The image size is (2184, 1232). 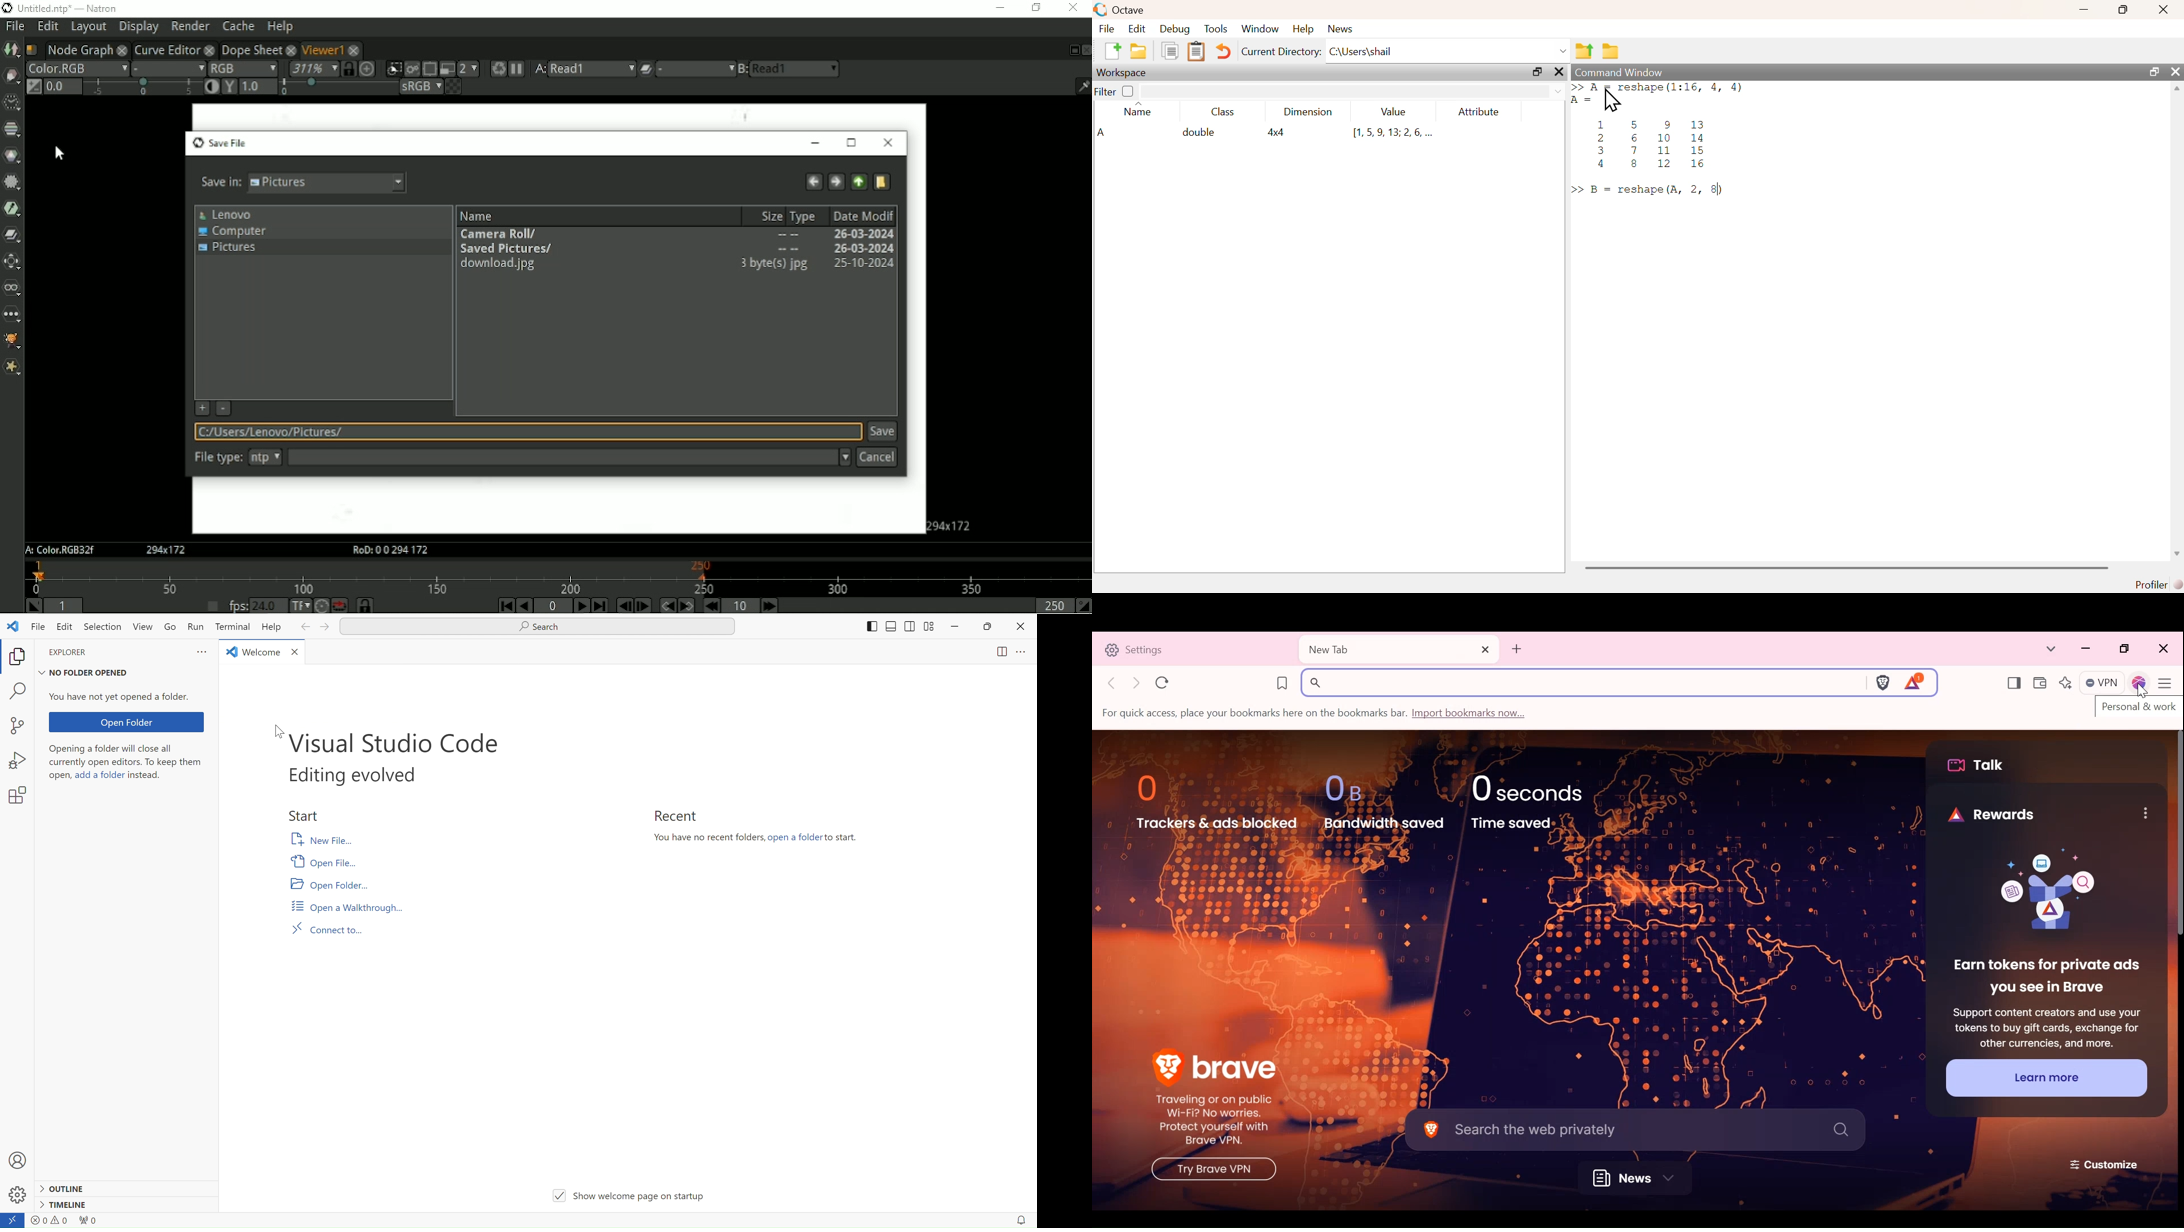 I want to click on Open a walkthrough, so click(x=347, y=904).